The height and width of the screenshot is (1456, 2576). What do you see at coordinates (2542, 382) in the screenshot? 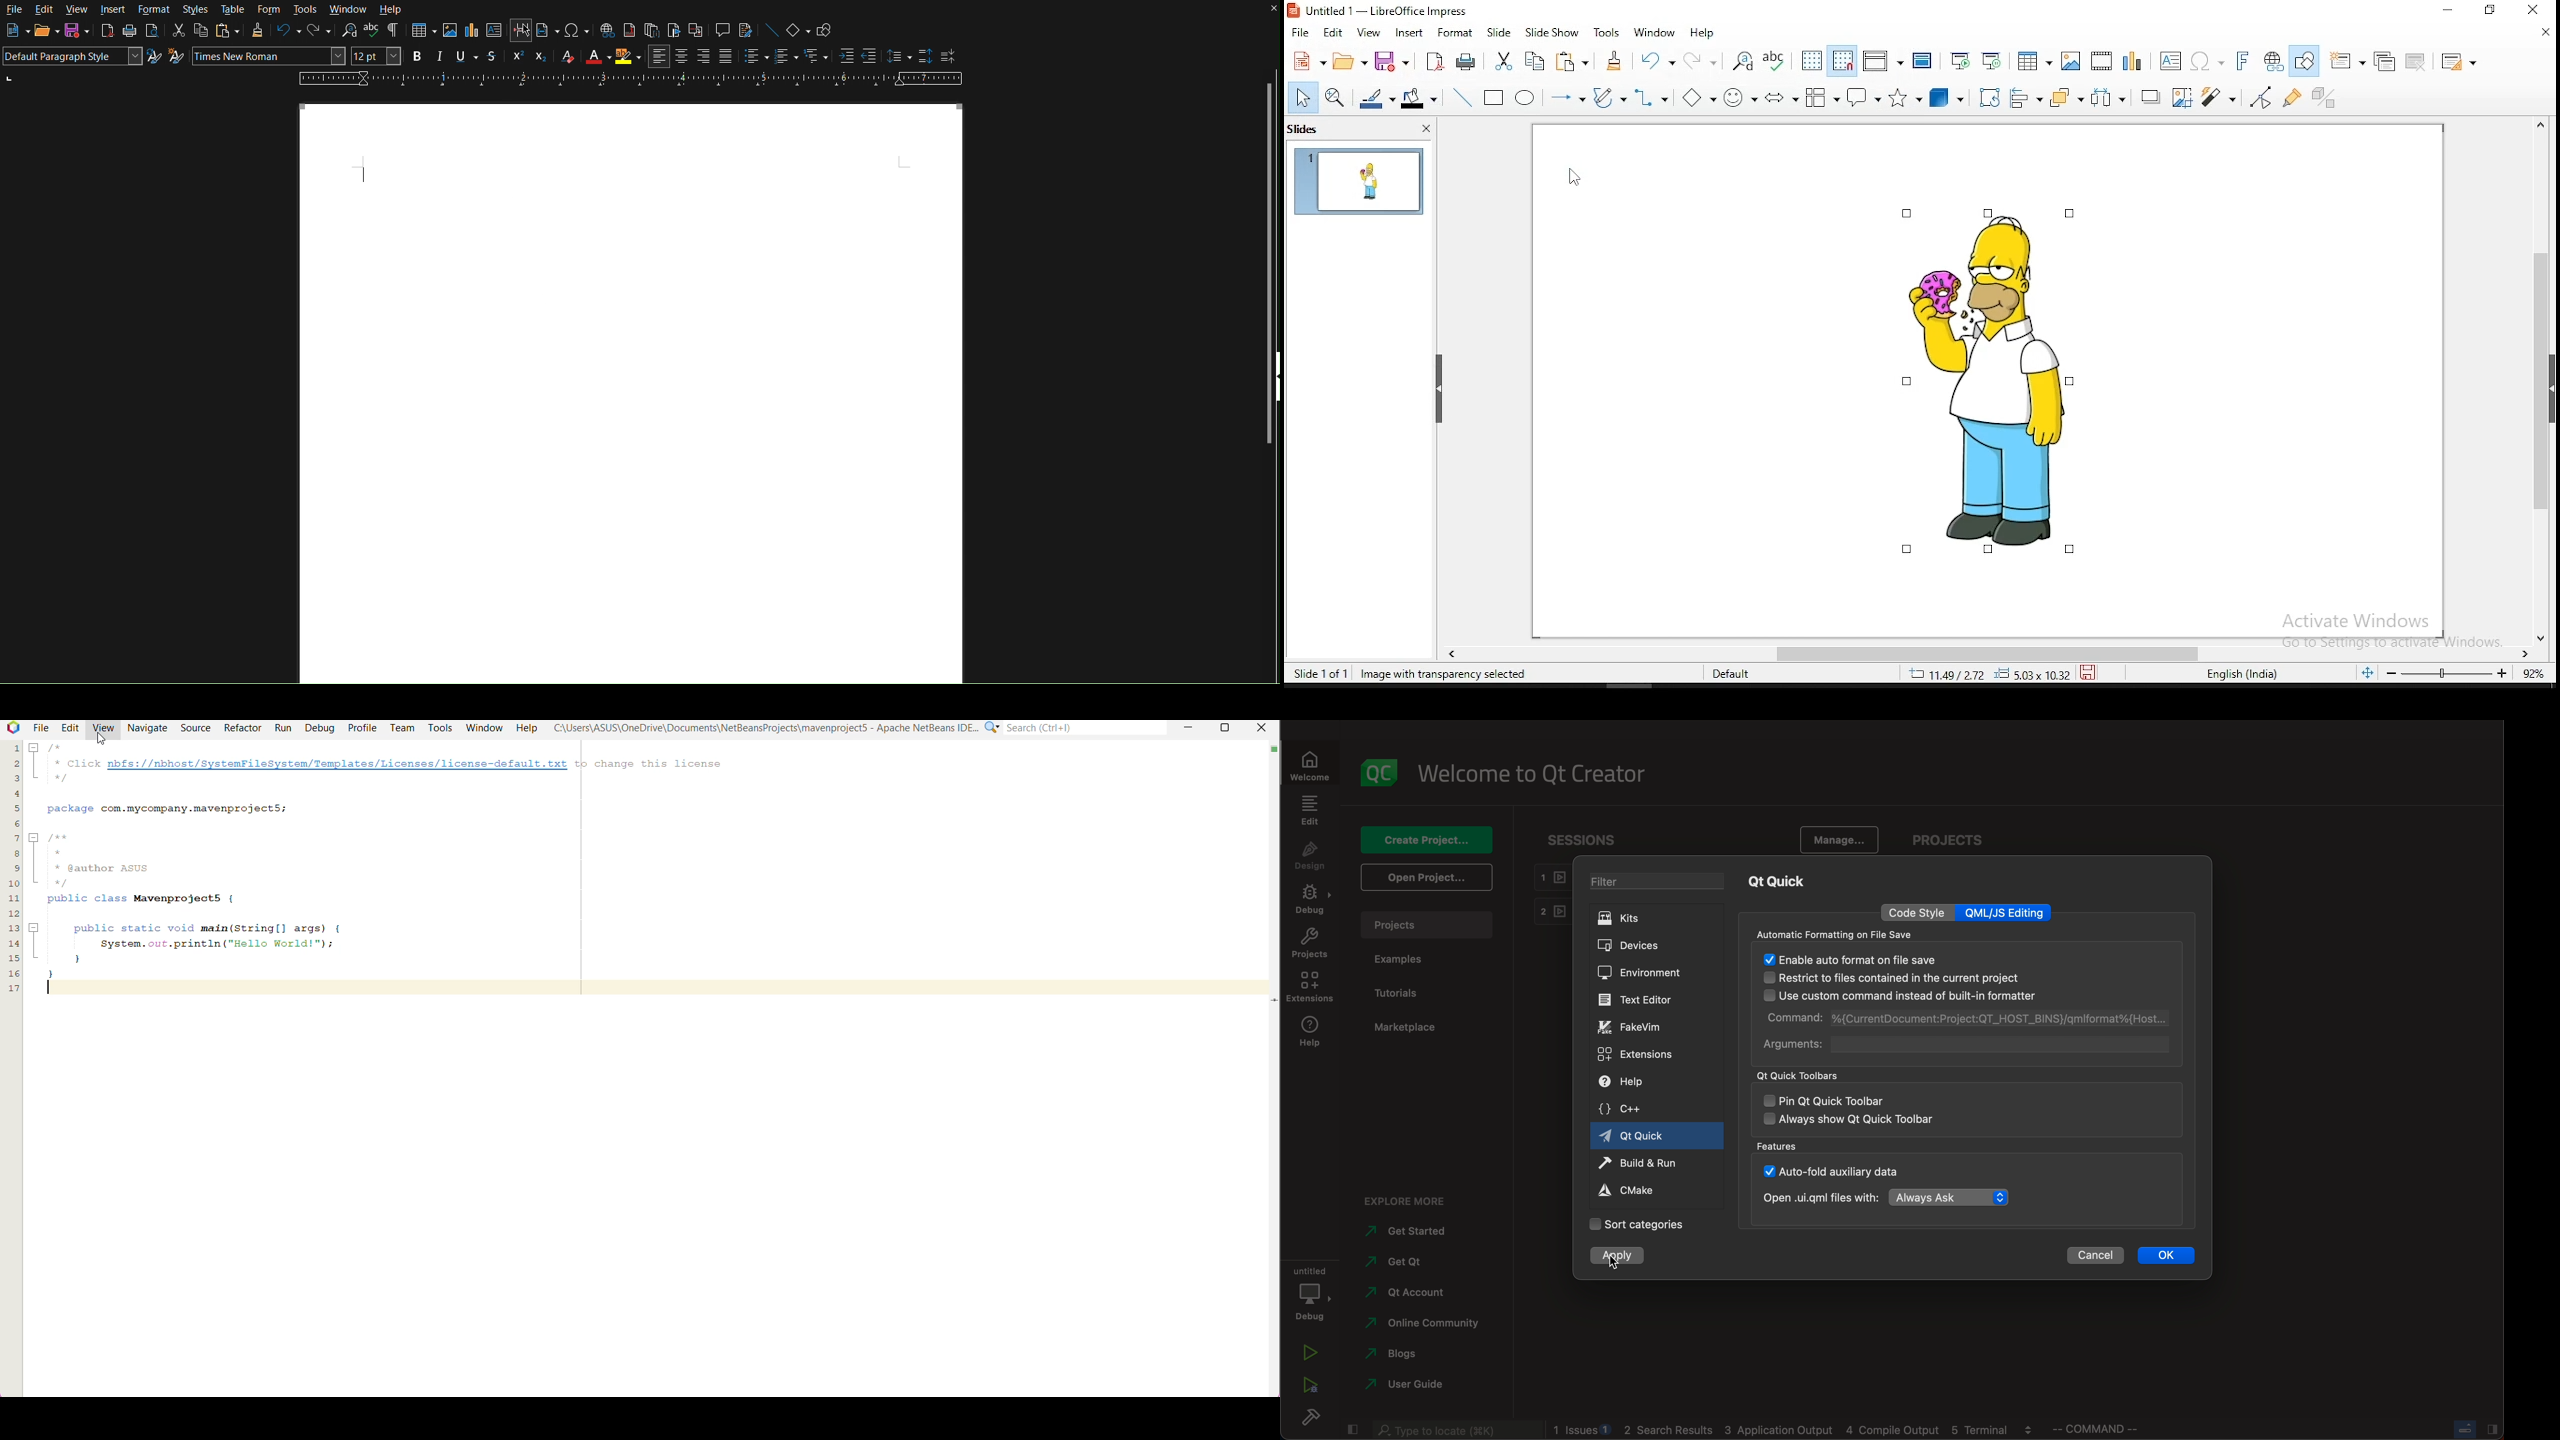
I see `scroll bar` at bounding box center [2542, 382].